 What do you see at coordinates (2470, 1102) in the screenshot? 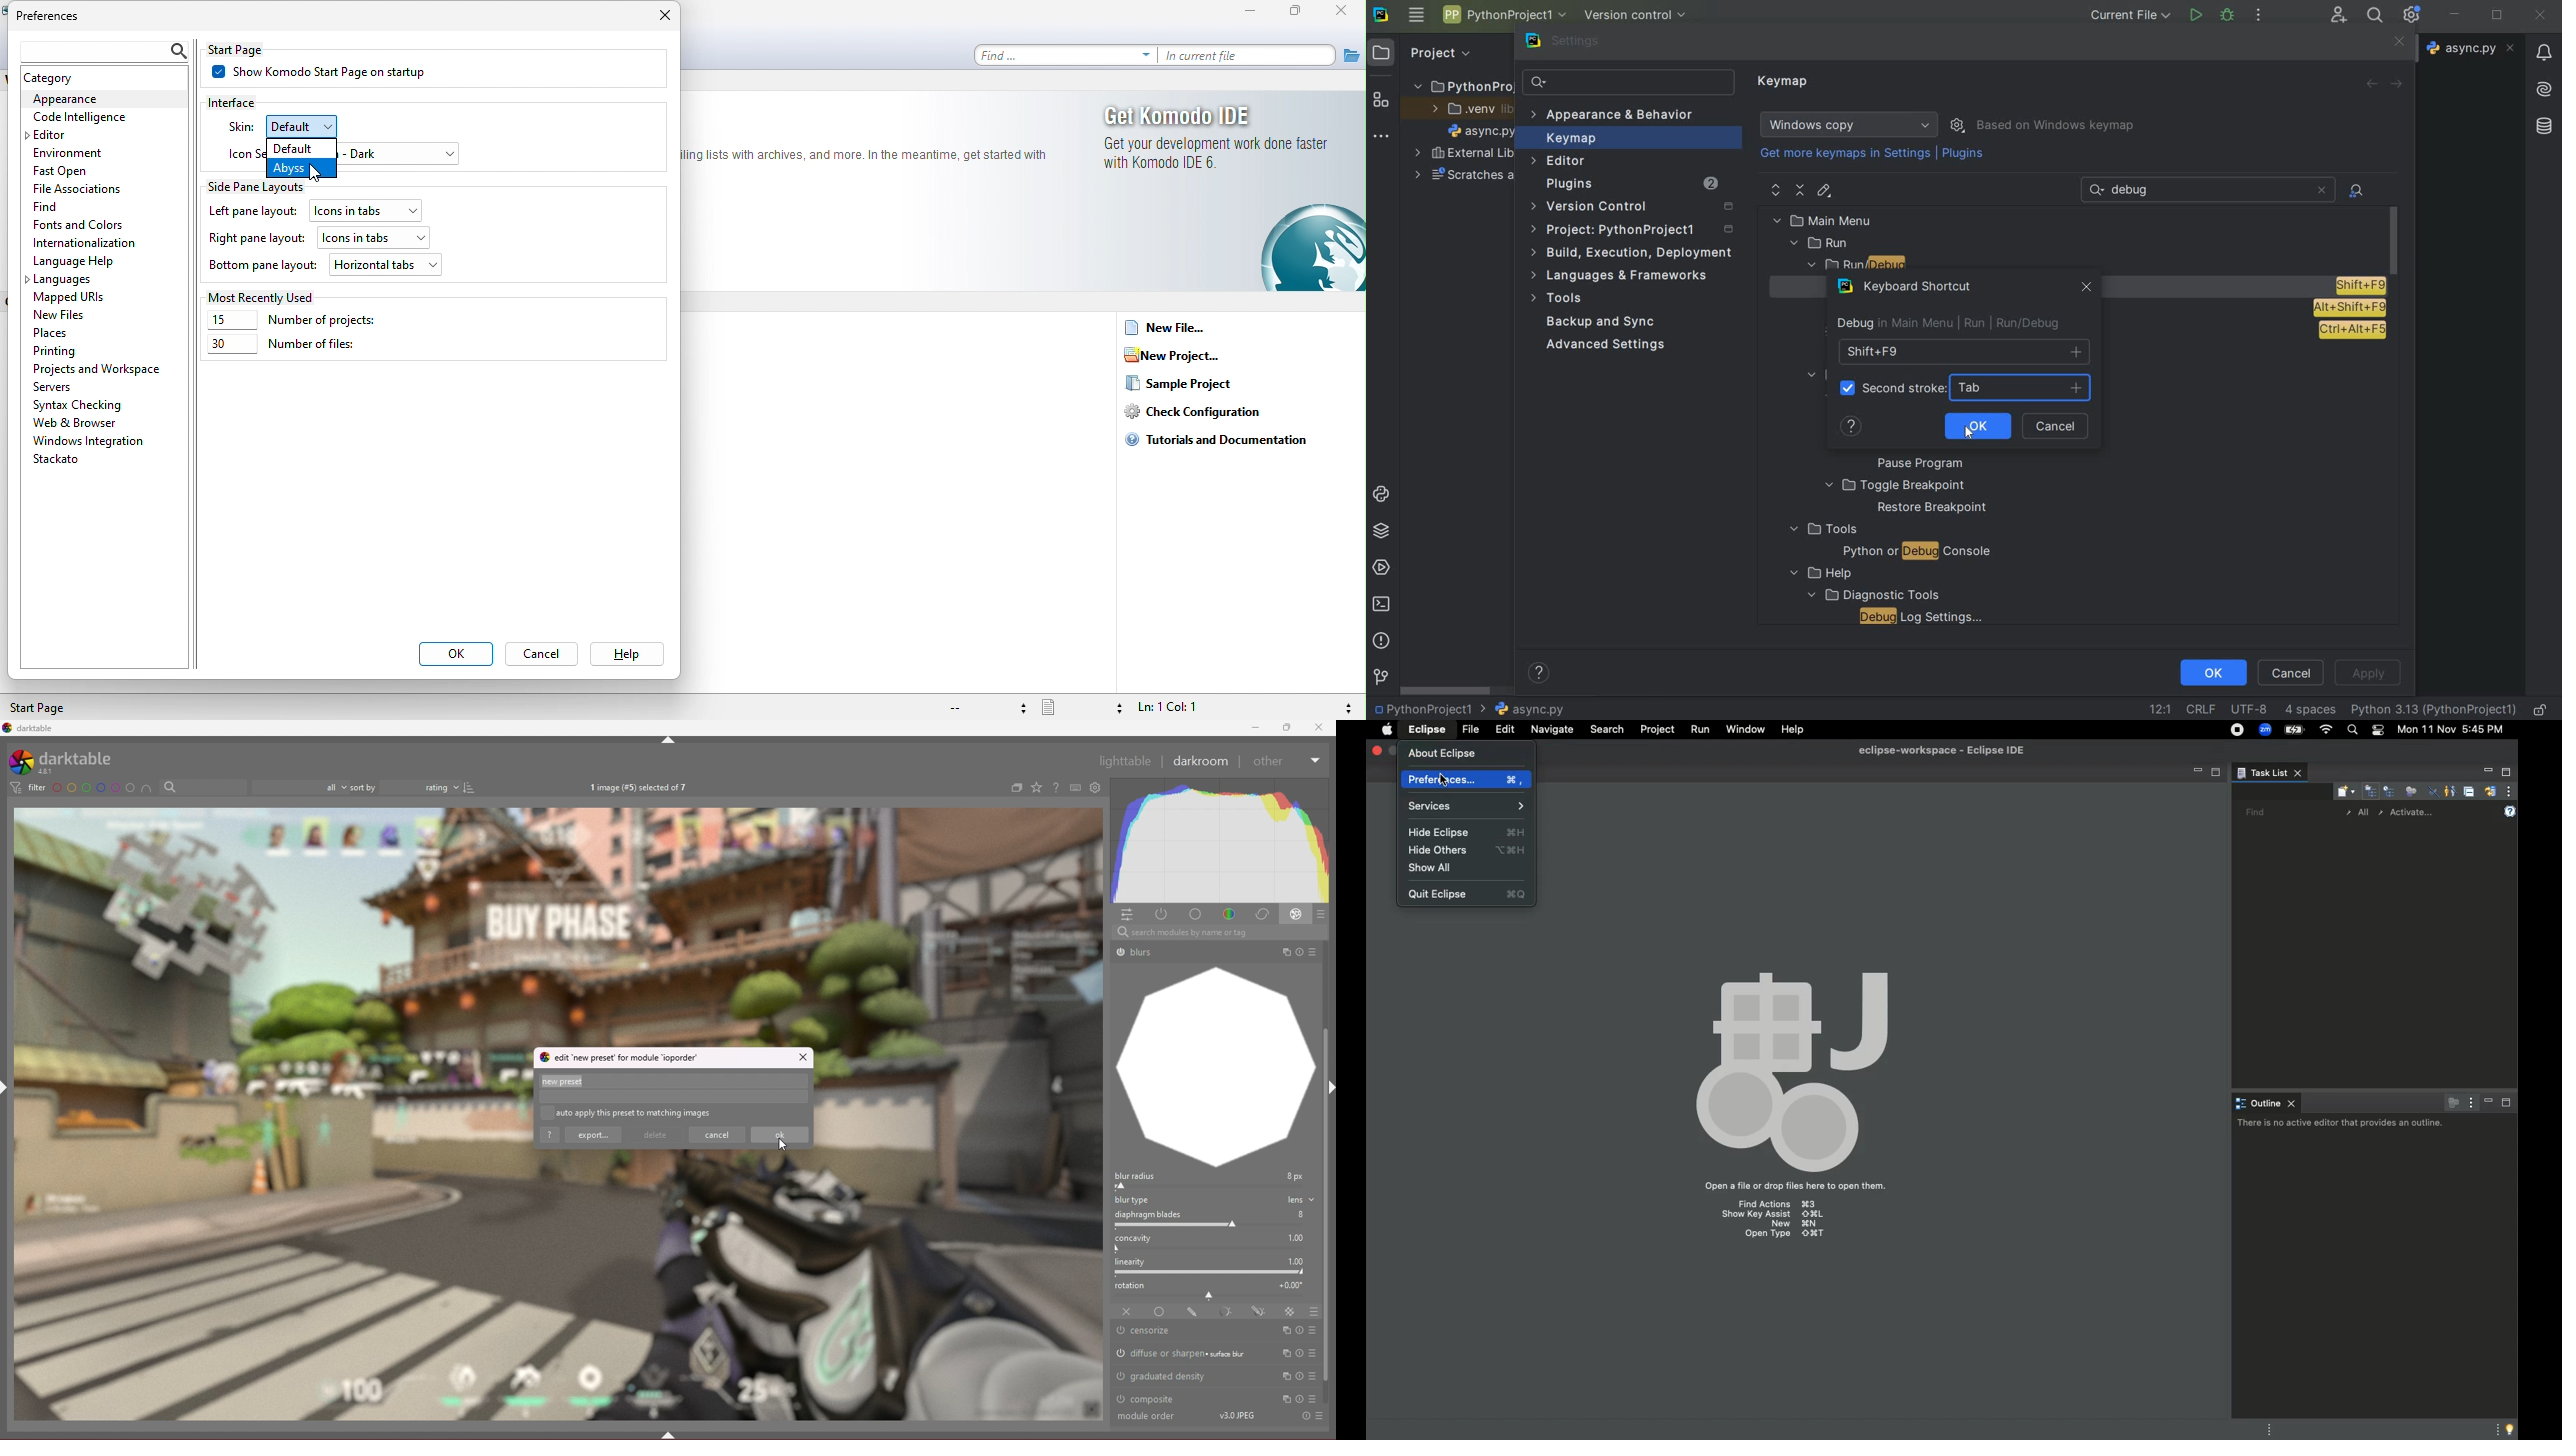
I see `View menu` at bounding box center [2470, 1102].